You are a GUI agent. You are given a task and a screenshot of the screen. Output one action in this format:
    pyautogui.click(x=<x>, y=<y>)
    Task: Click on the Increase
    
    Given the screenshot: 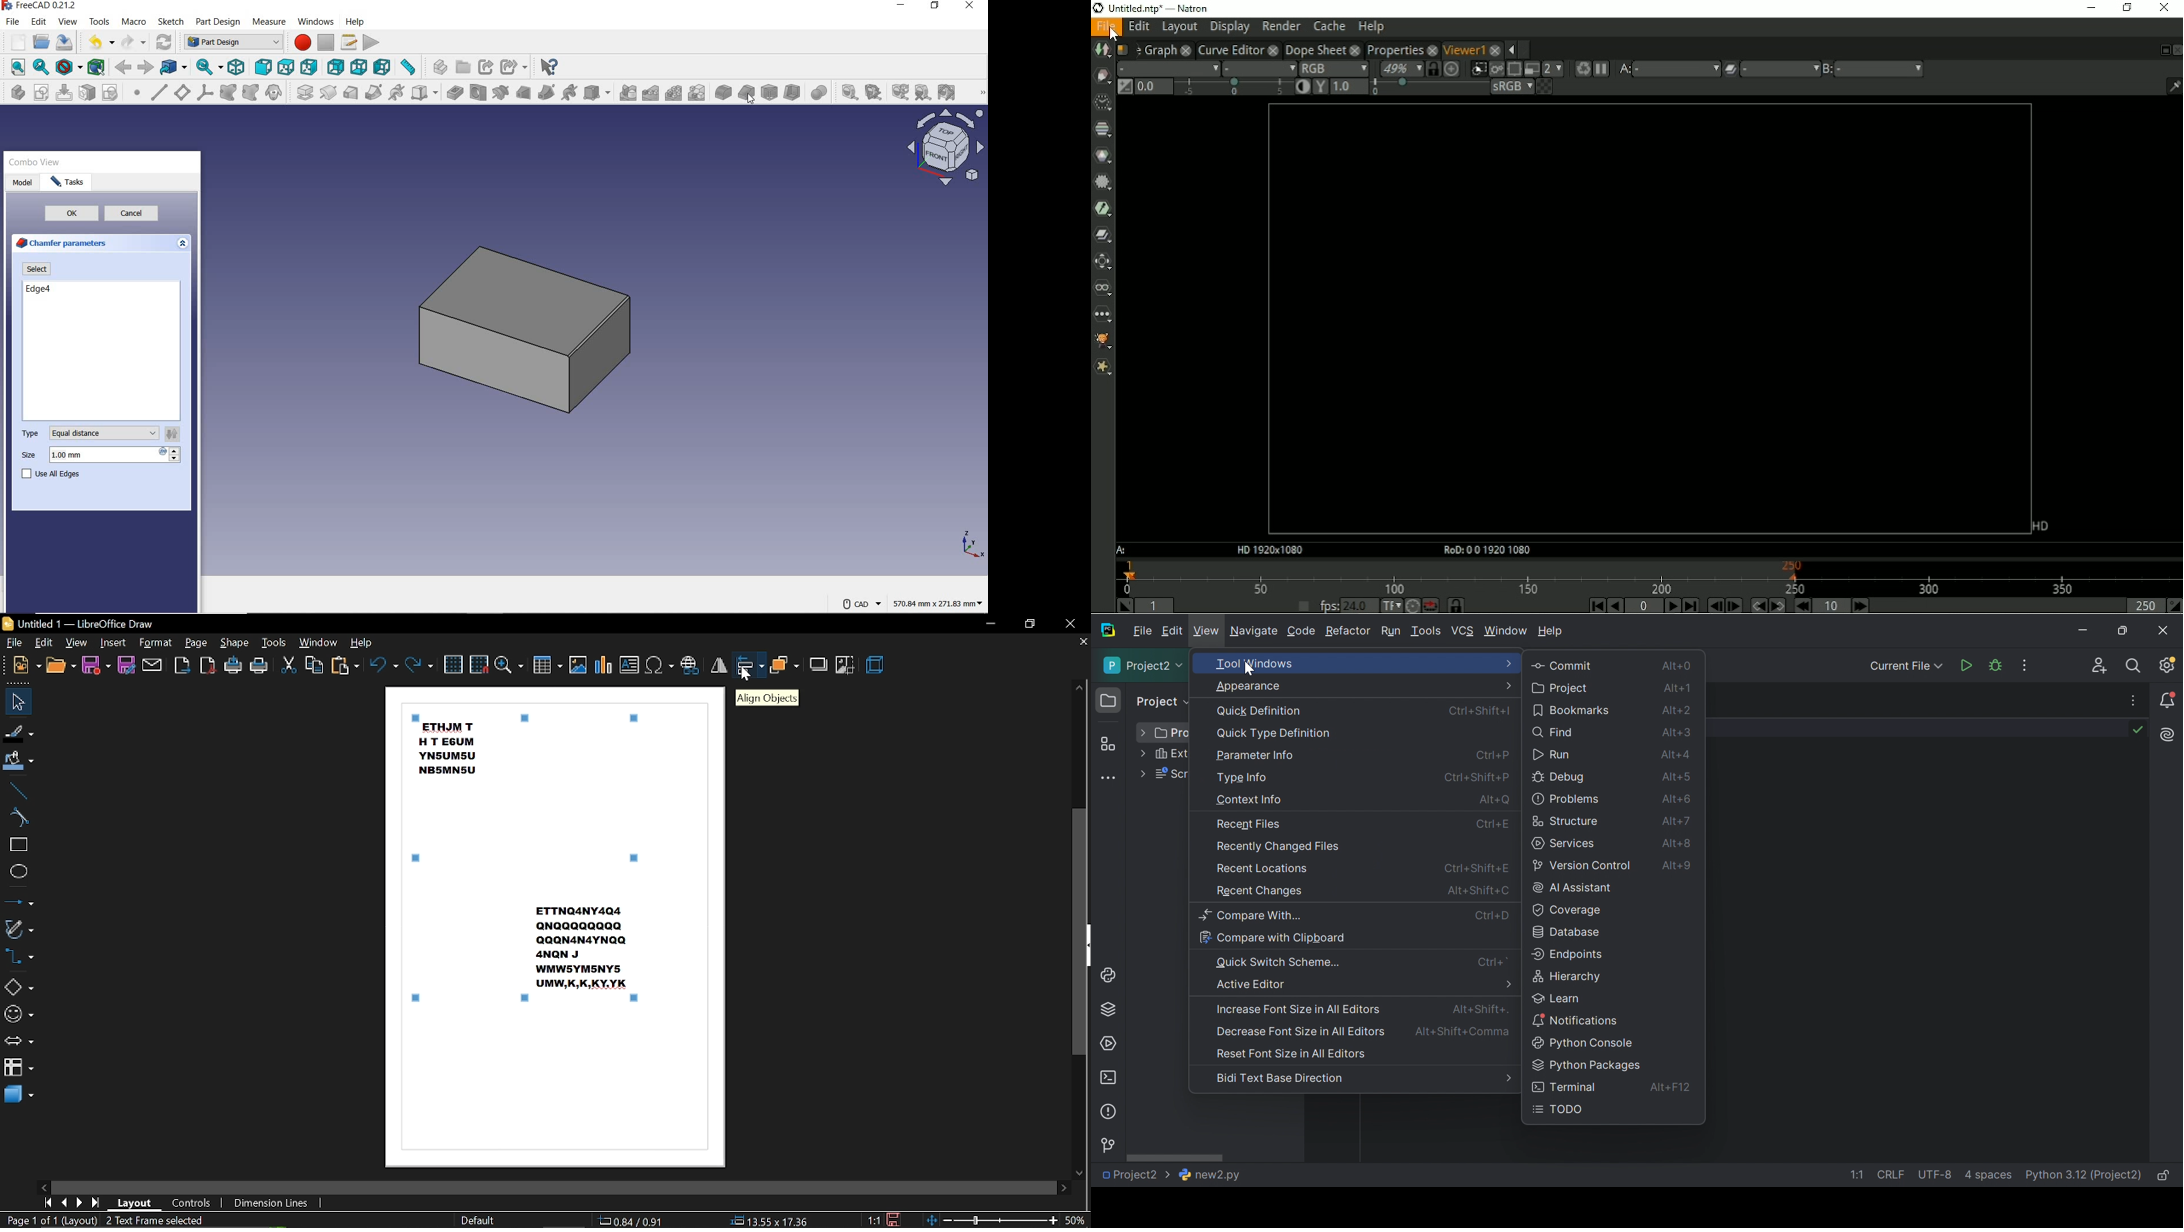 What is the action you would take?
    pyautogui.click(x=171, y=450)
    